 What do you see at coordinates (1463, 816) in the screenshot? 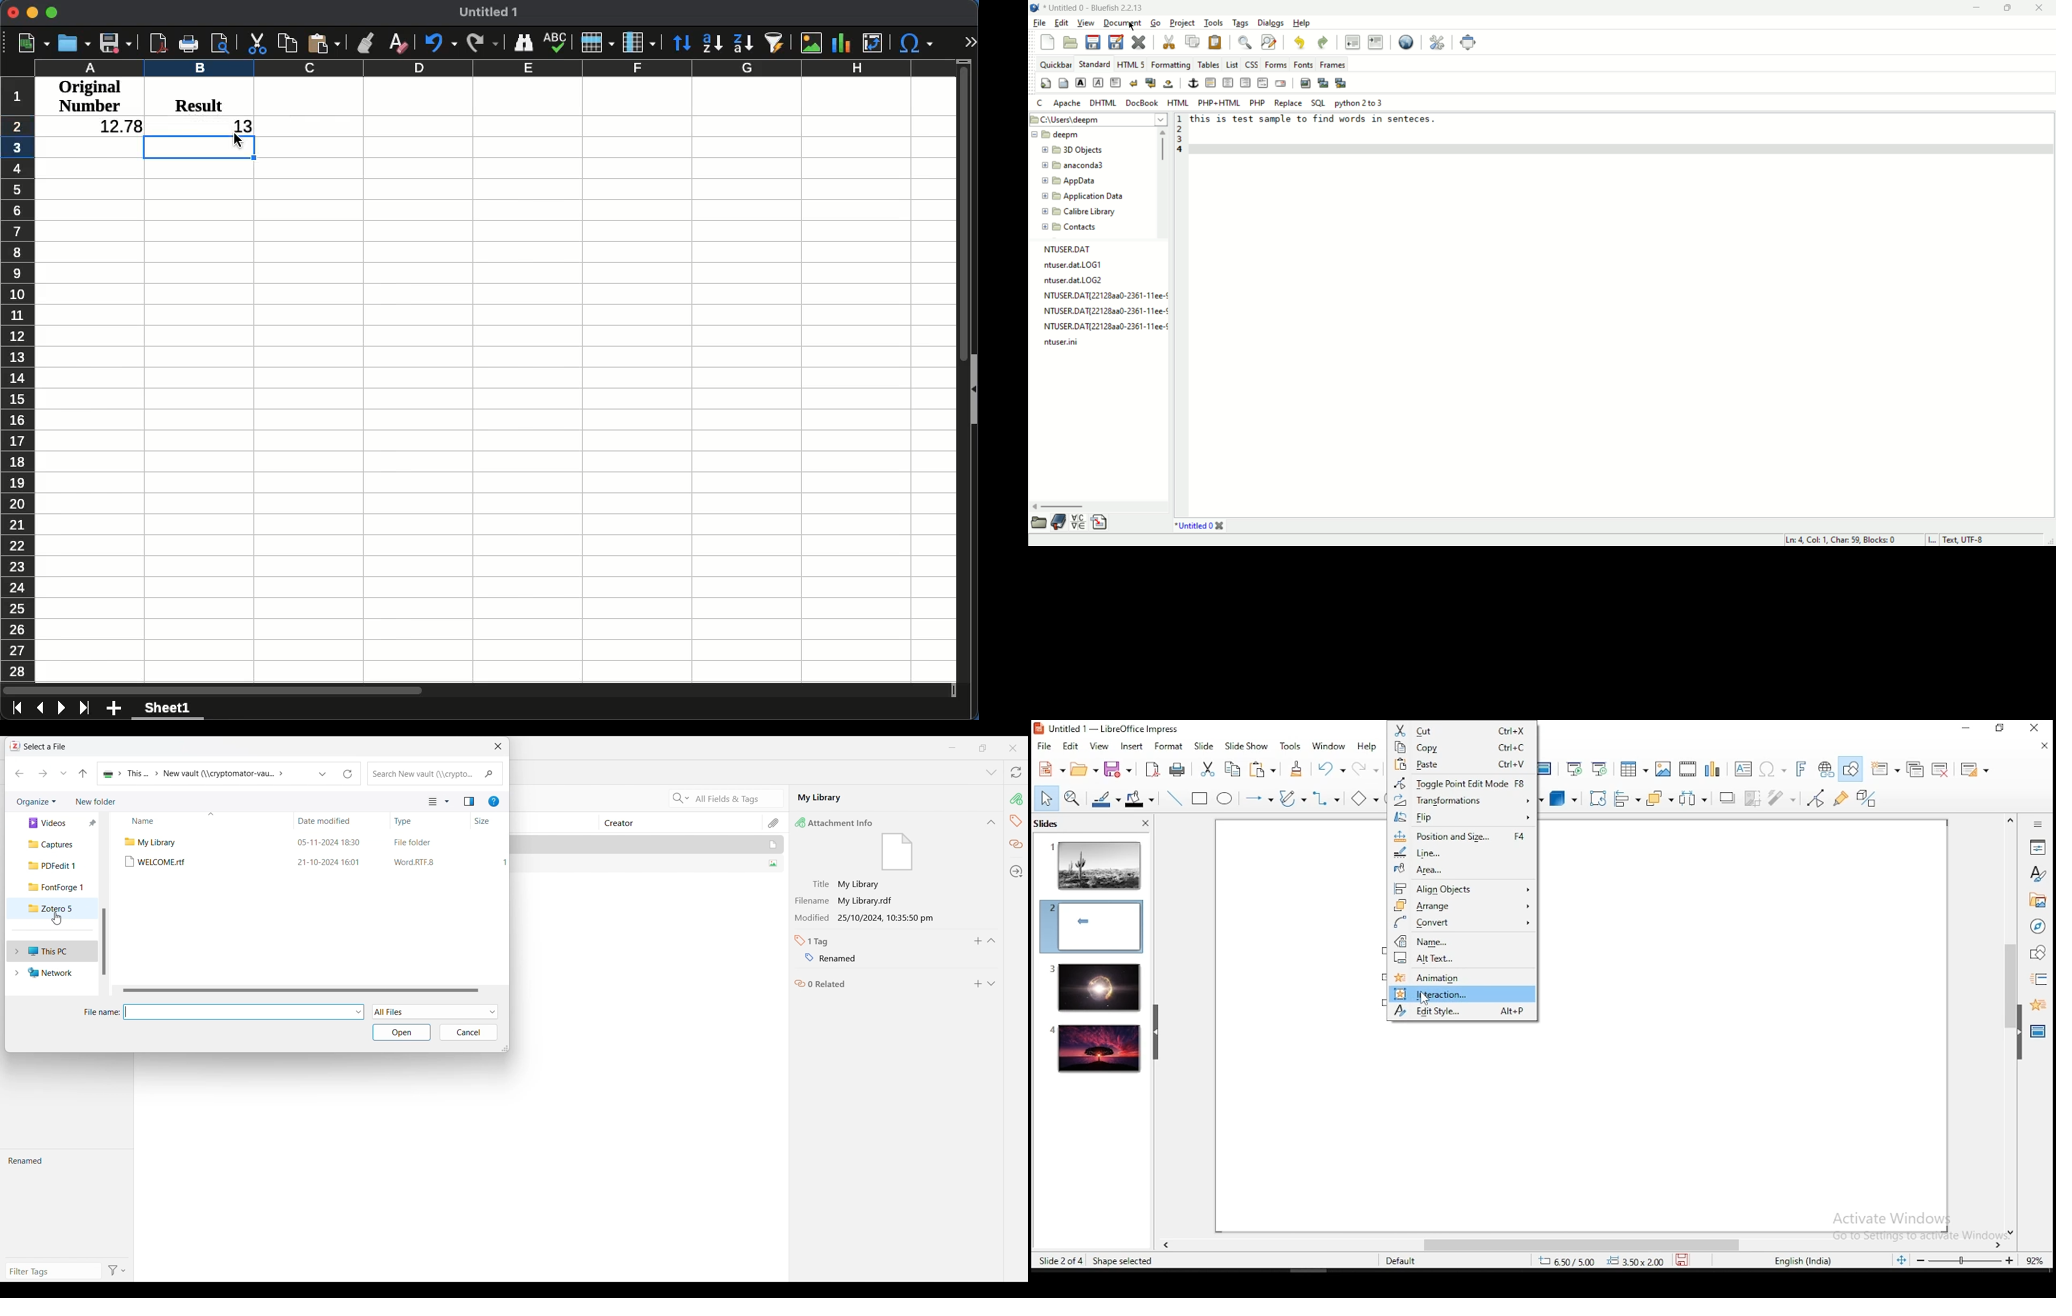
I see `flip` at bounding box center [1463, 816].